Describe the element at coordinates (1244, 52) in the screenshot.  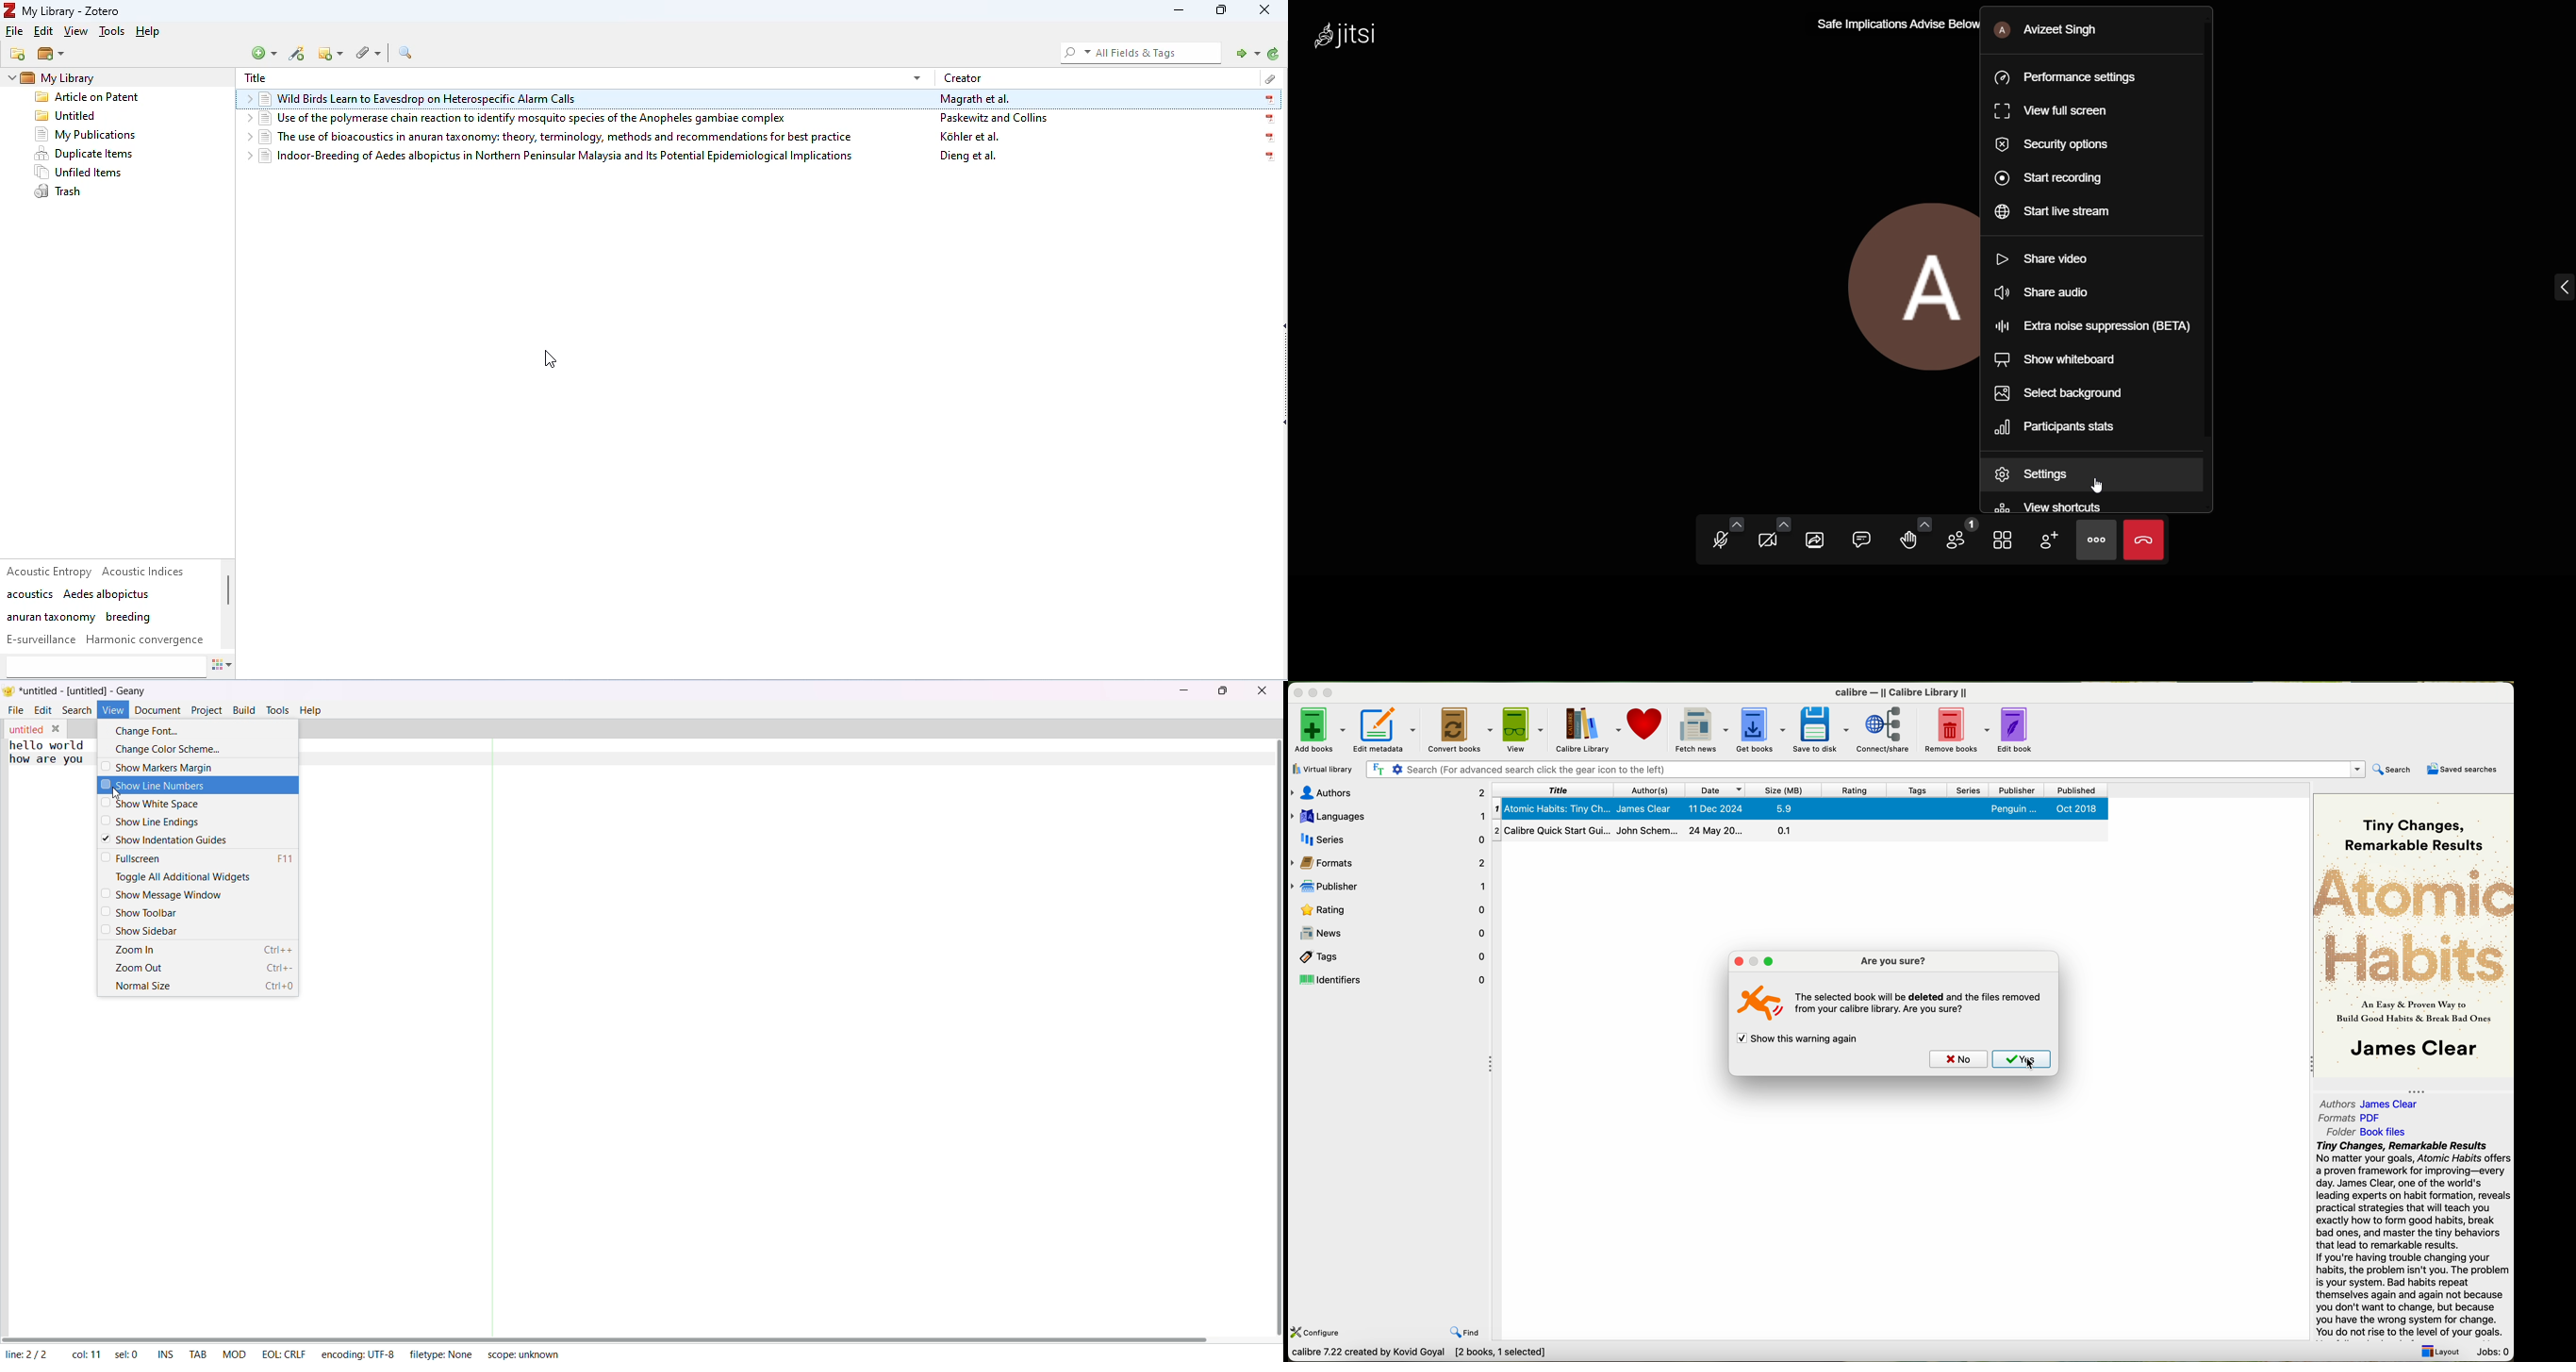
I see `locate` at that location.